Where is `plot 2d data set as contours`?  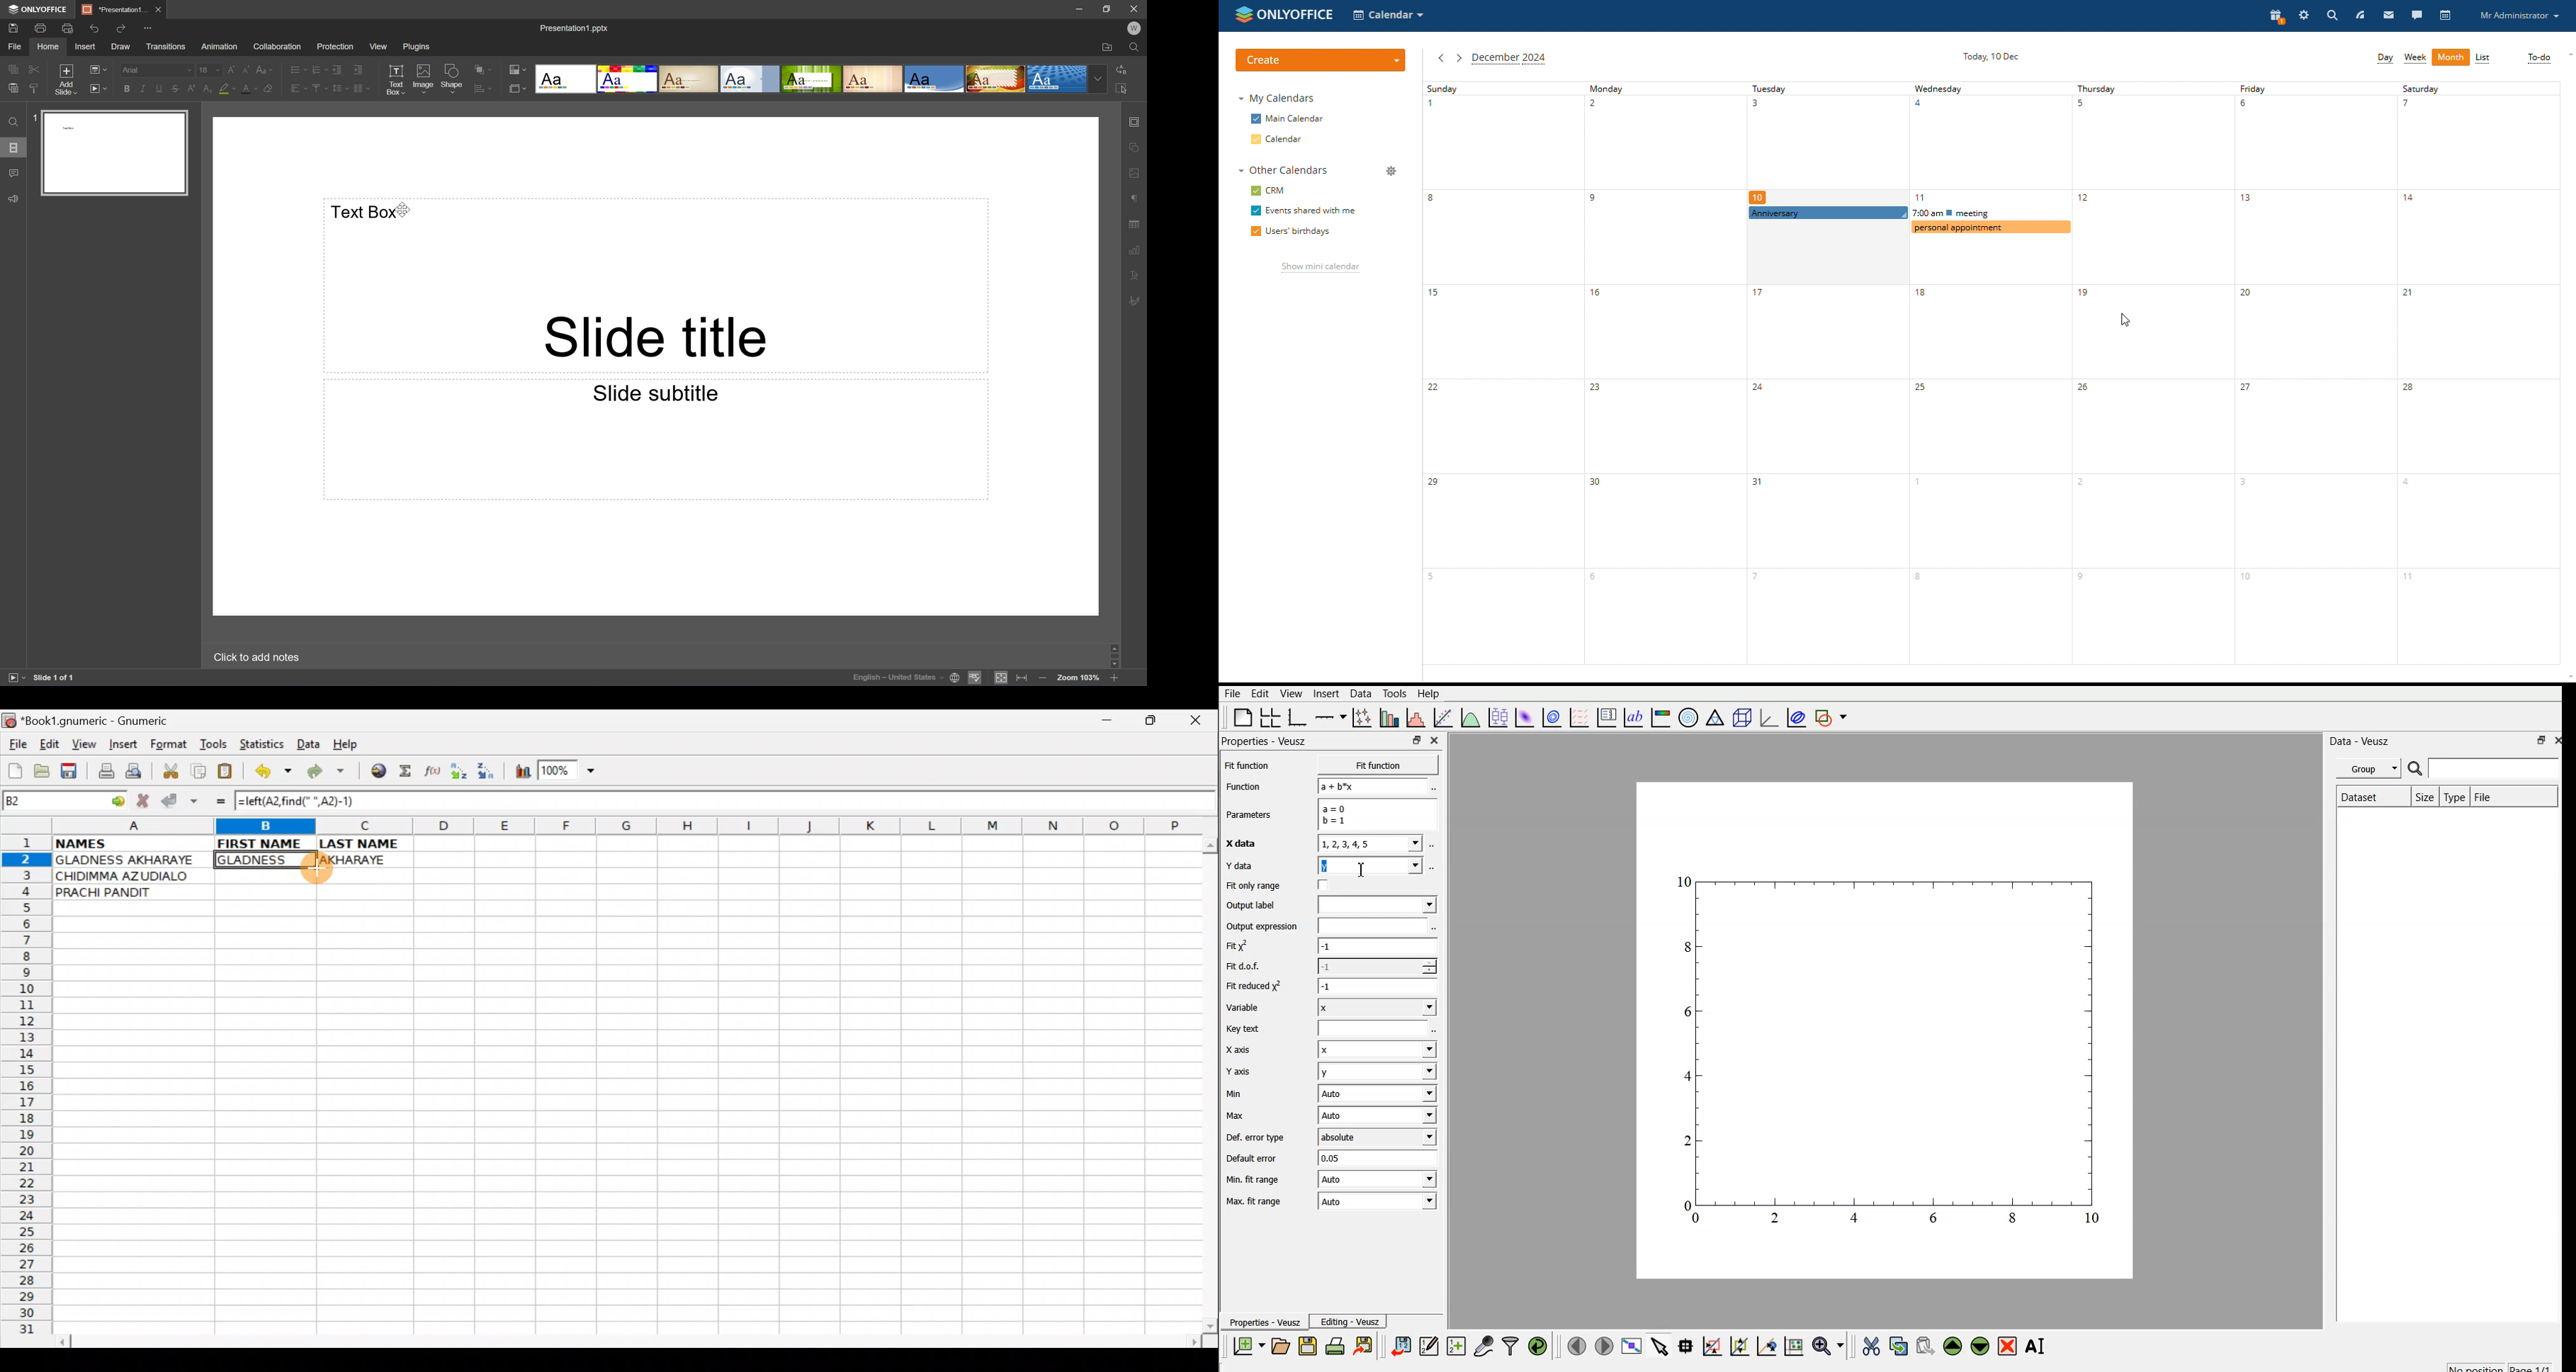
plot 2d data set as contours is located at coordinates (1551, 718).